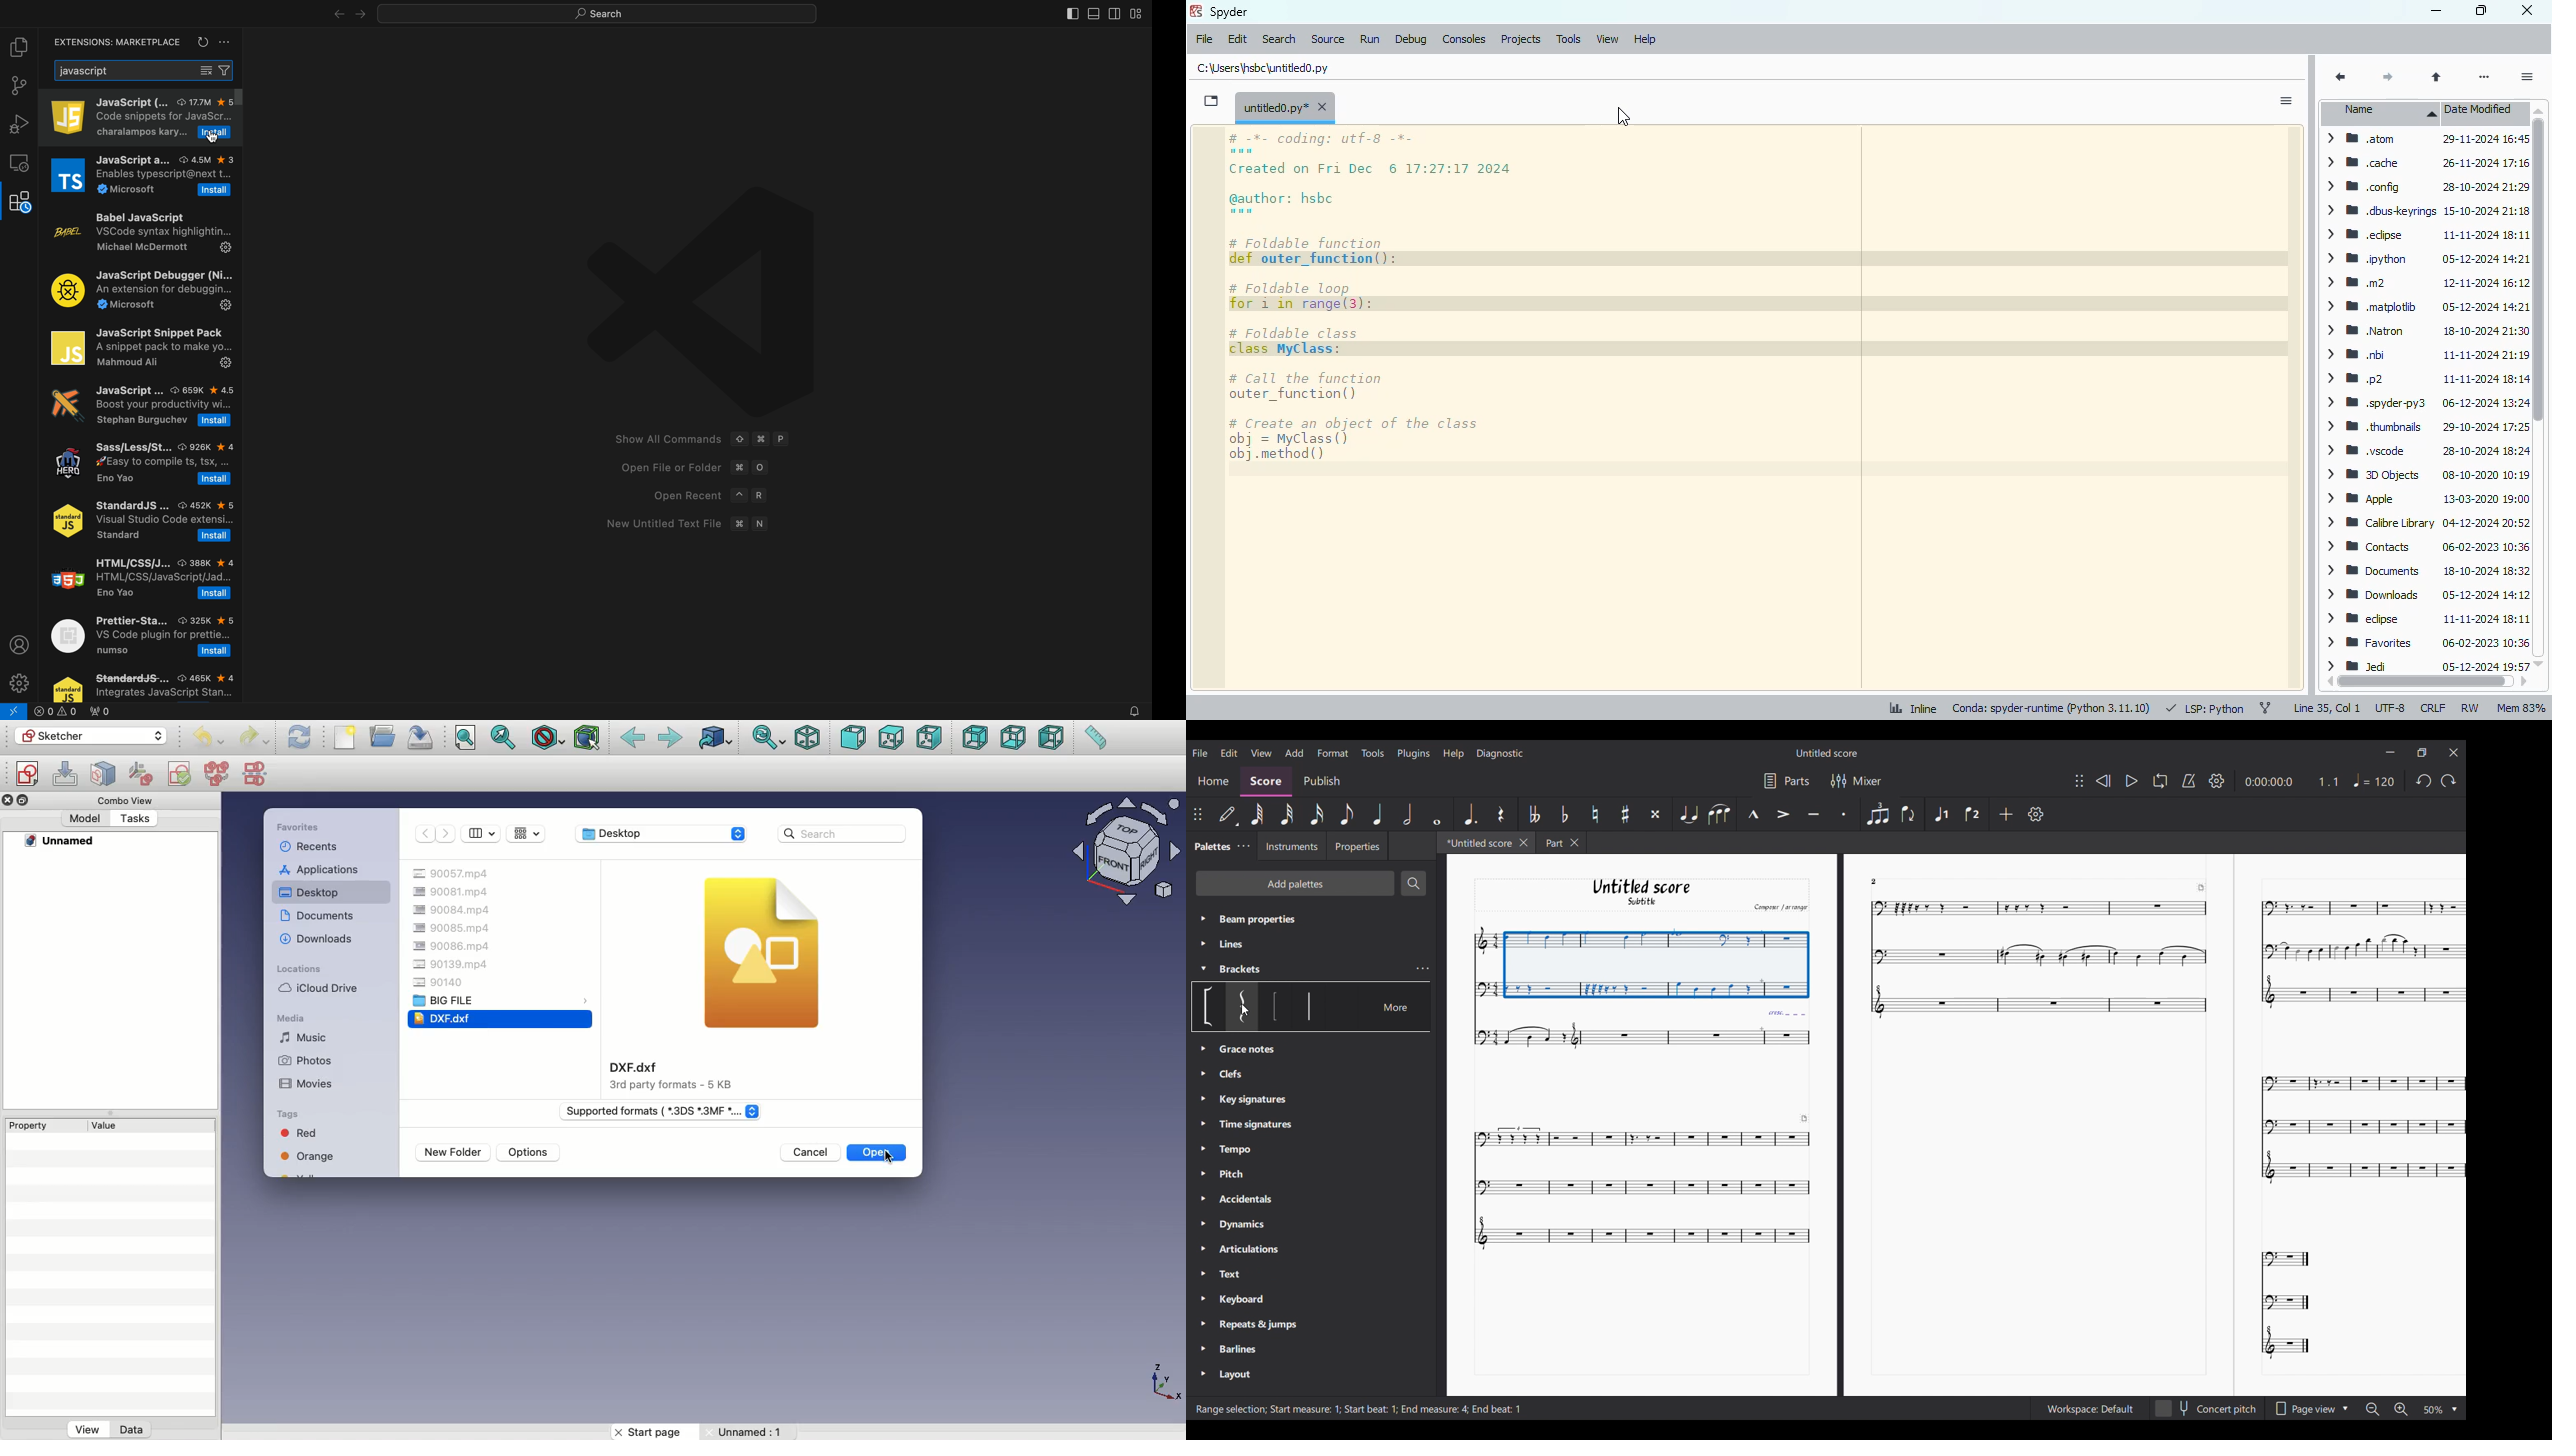 The height and width of the screenshot is (1456, 2576). What do you see at coordinates (1285, 107) in the screenshot?
I see `untitled0.py` at bounding box center [1285, 107].